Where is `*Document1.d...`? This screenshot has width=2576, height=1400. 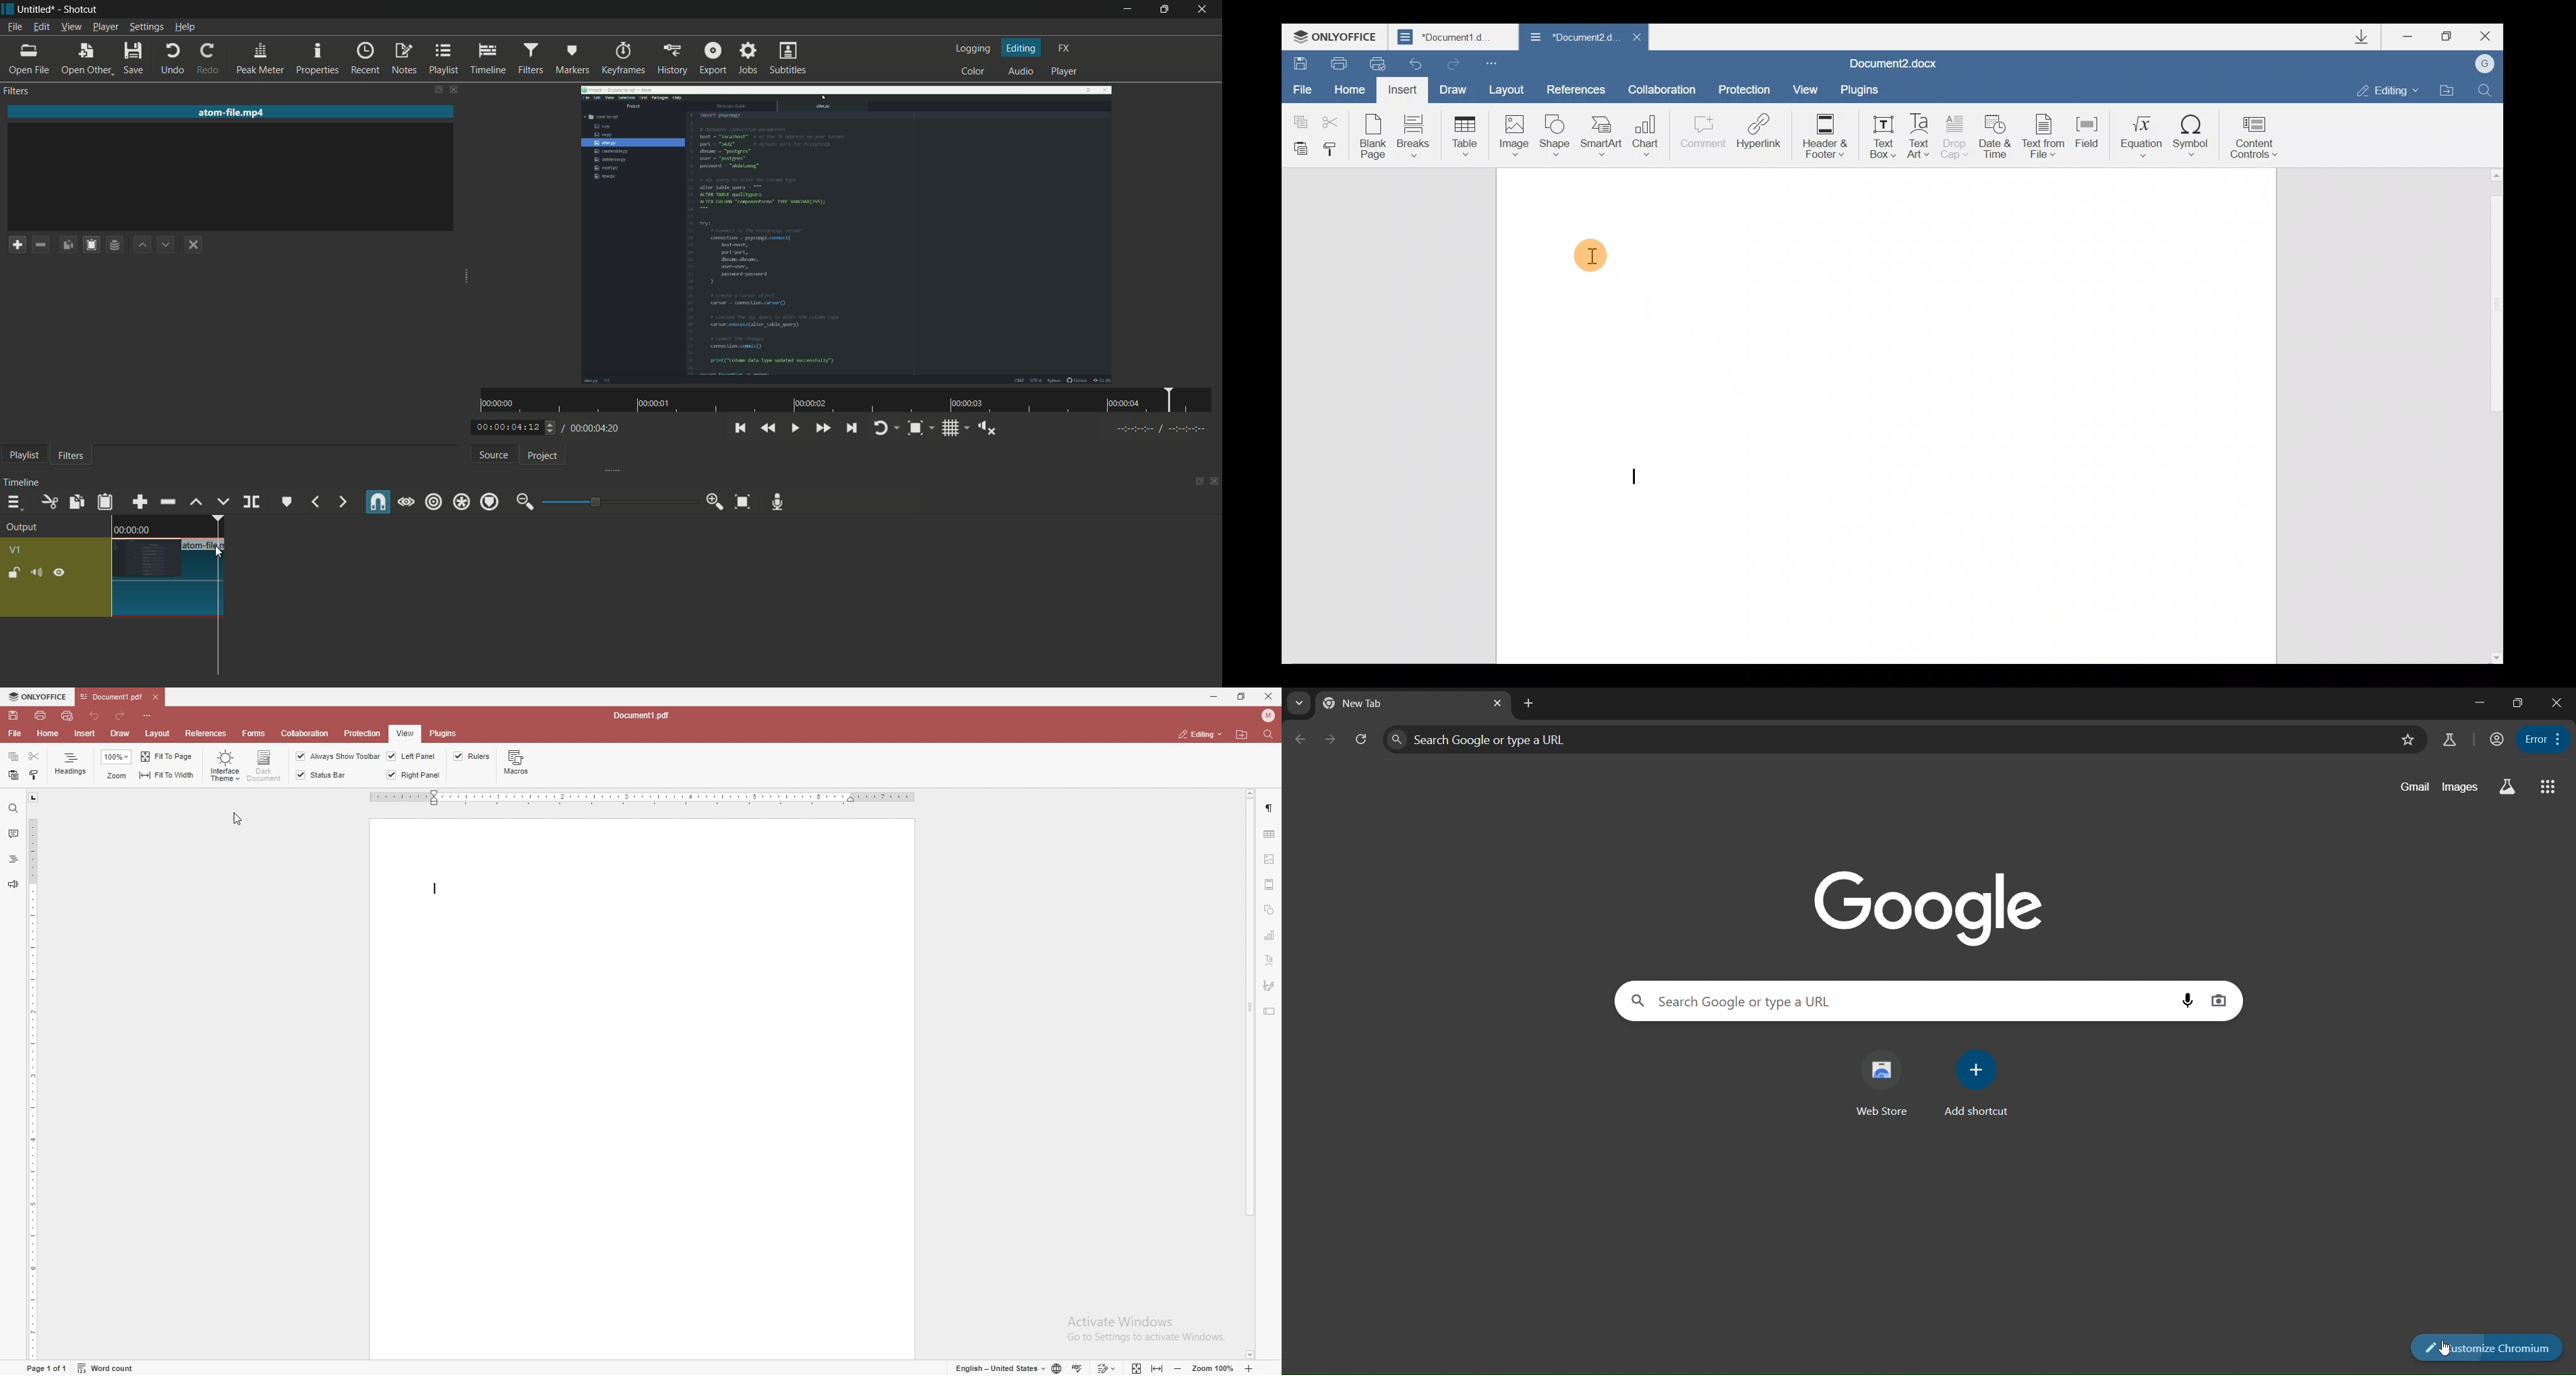
*Document1.d... is located at coordinates (1455, 38).